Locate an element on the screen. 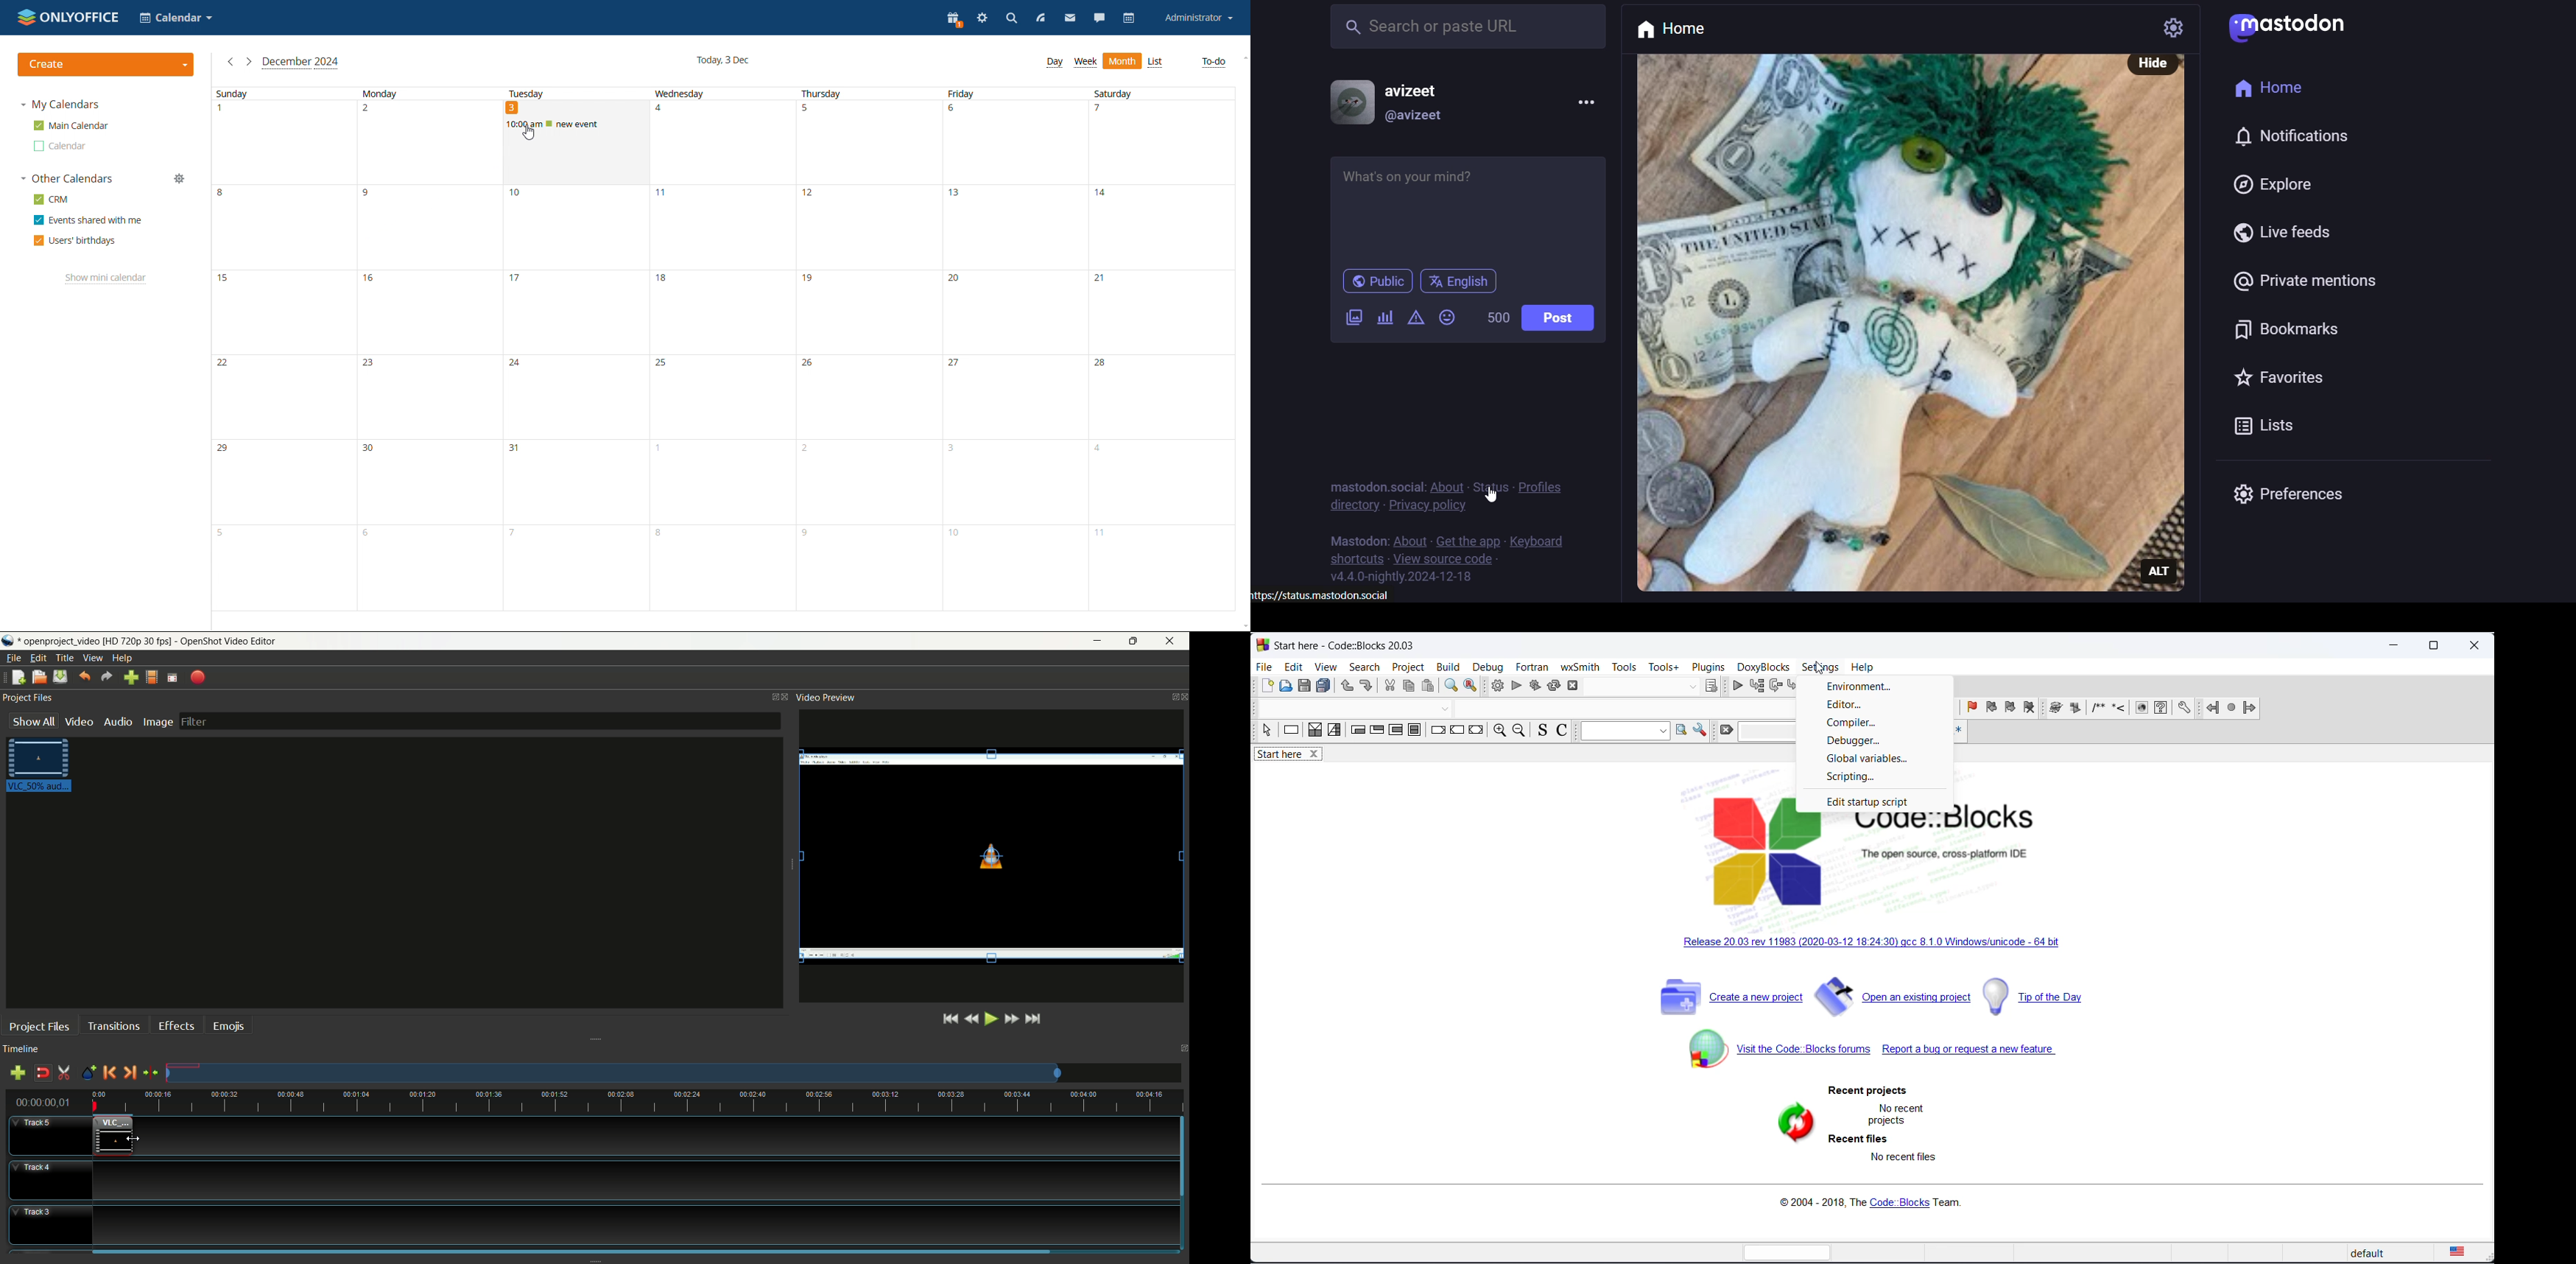 Image resolution: width=2576 pixels, height=1288 pixels. word limit is located at coordinates (1493, 316).